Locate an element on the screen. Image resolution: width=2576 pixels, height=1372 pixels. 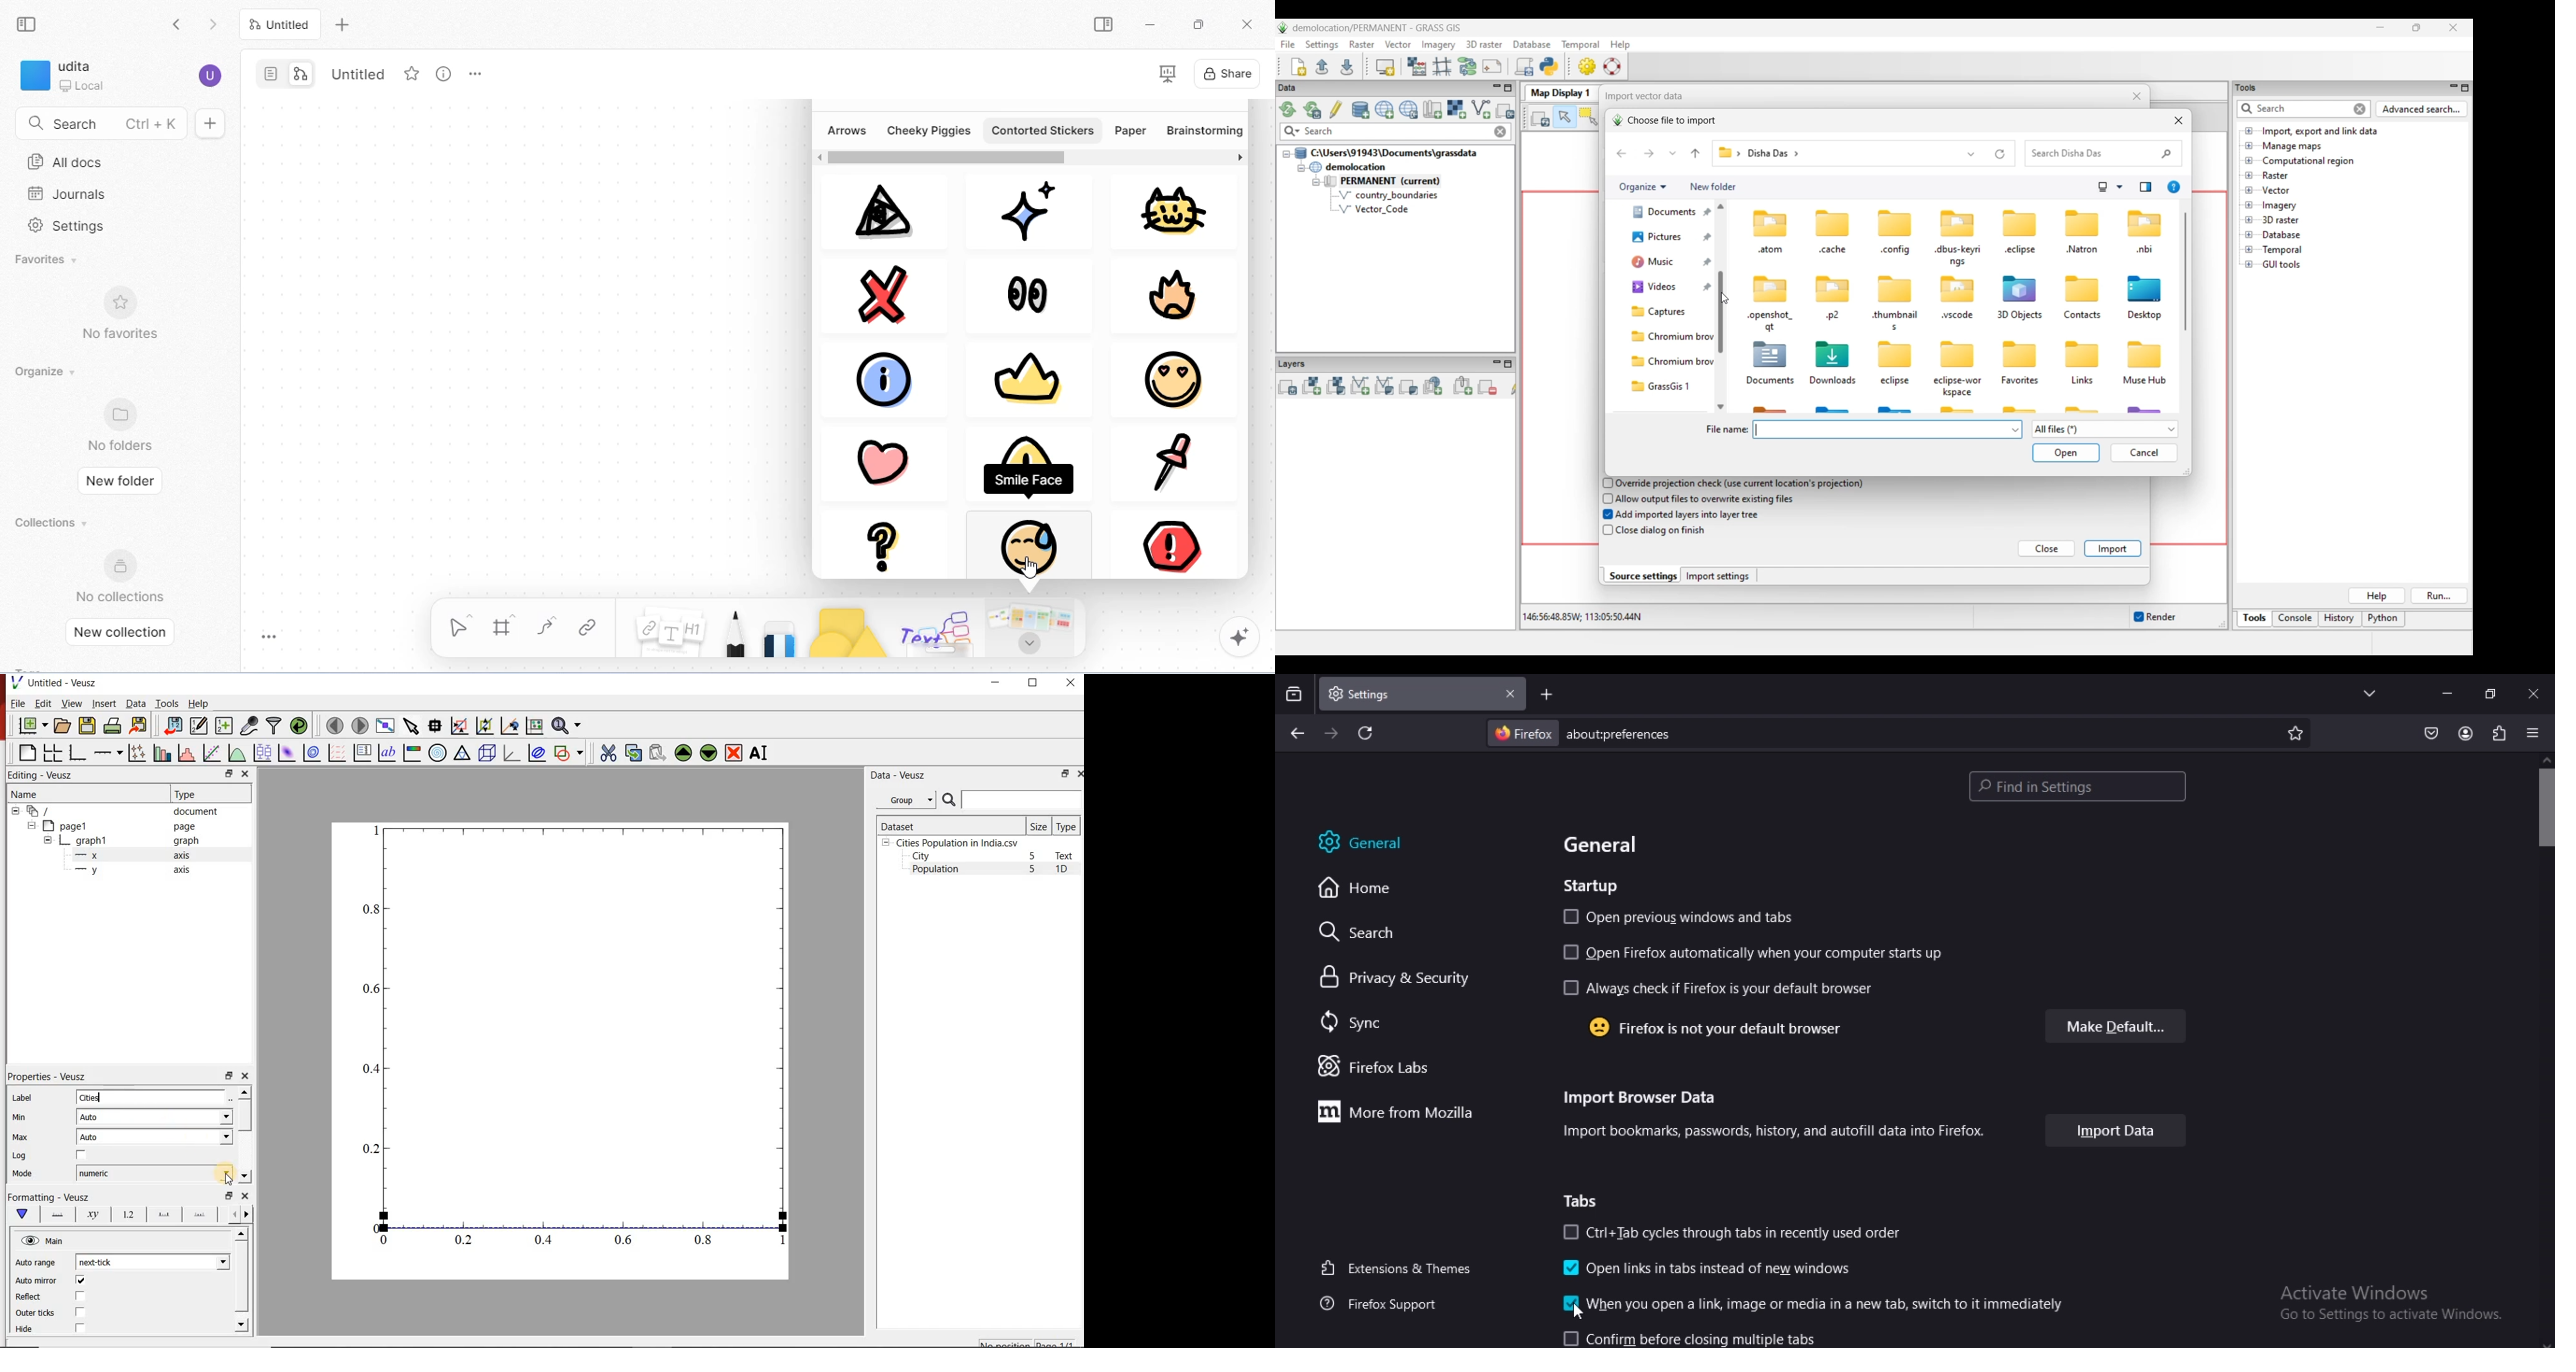
icon is located at coordinates (1571, 1304).